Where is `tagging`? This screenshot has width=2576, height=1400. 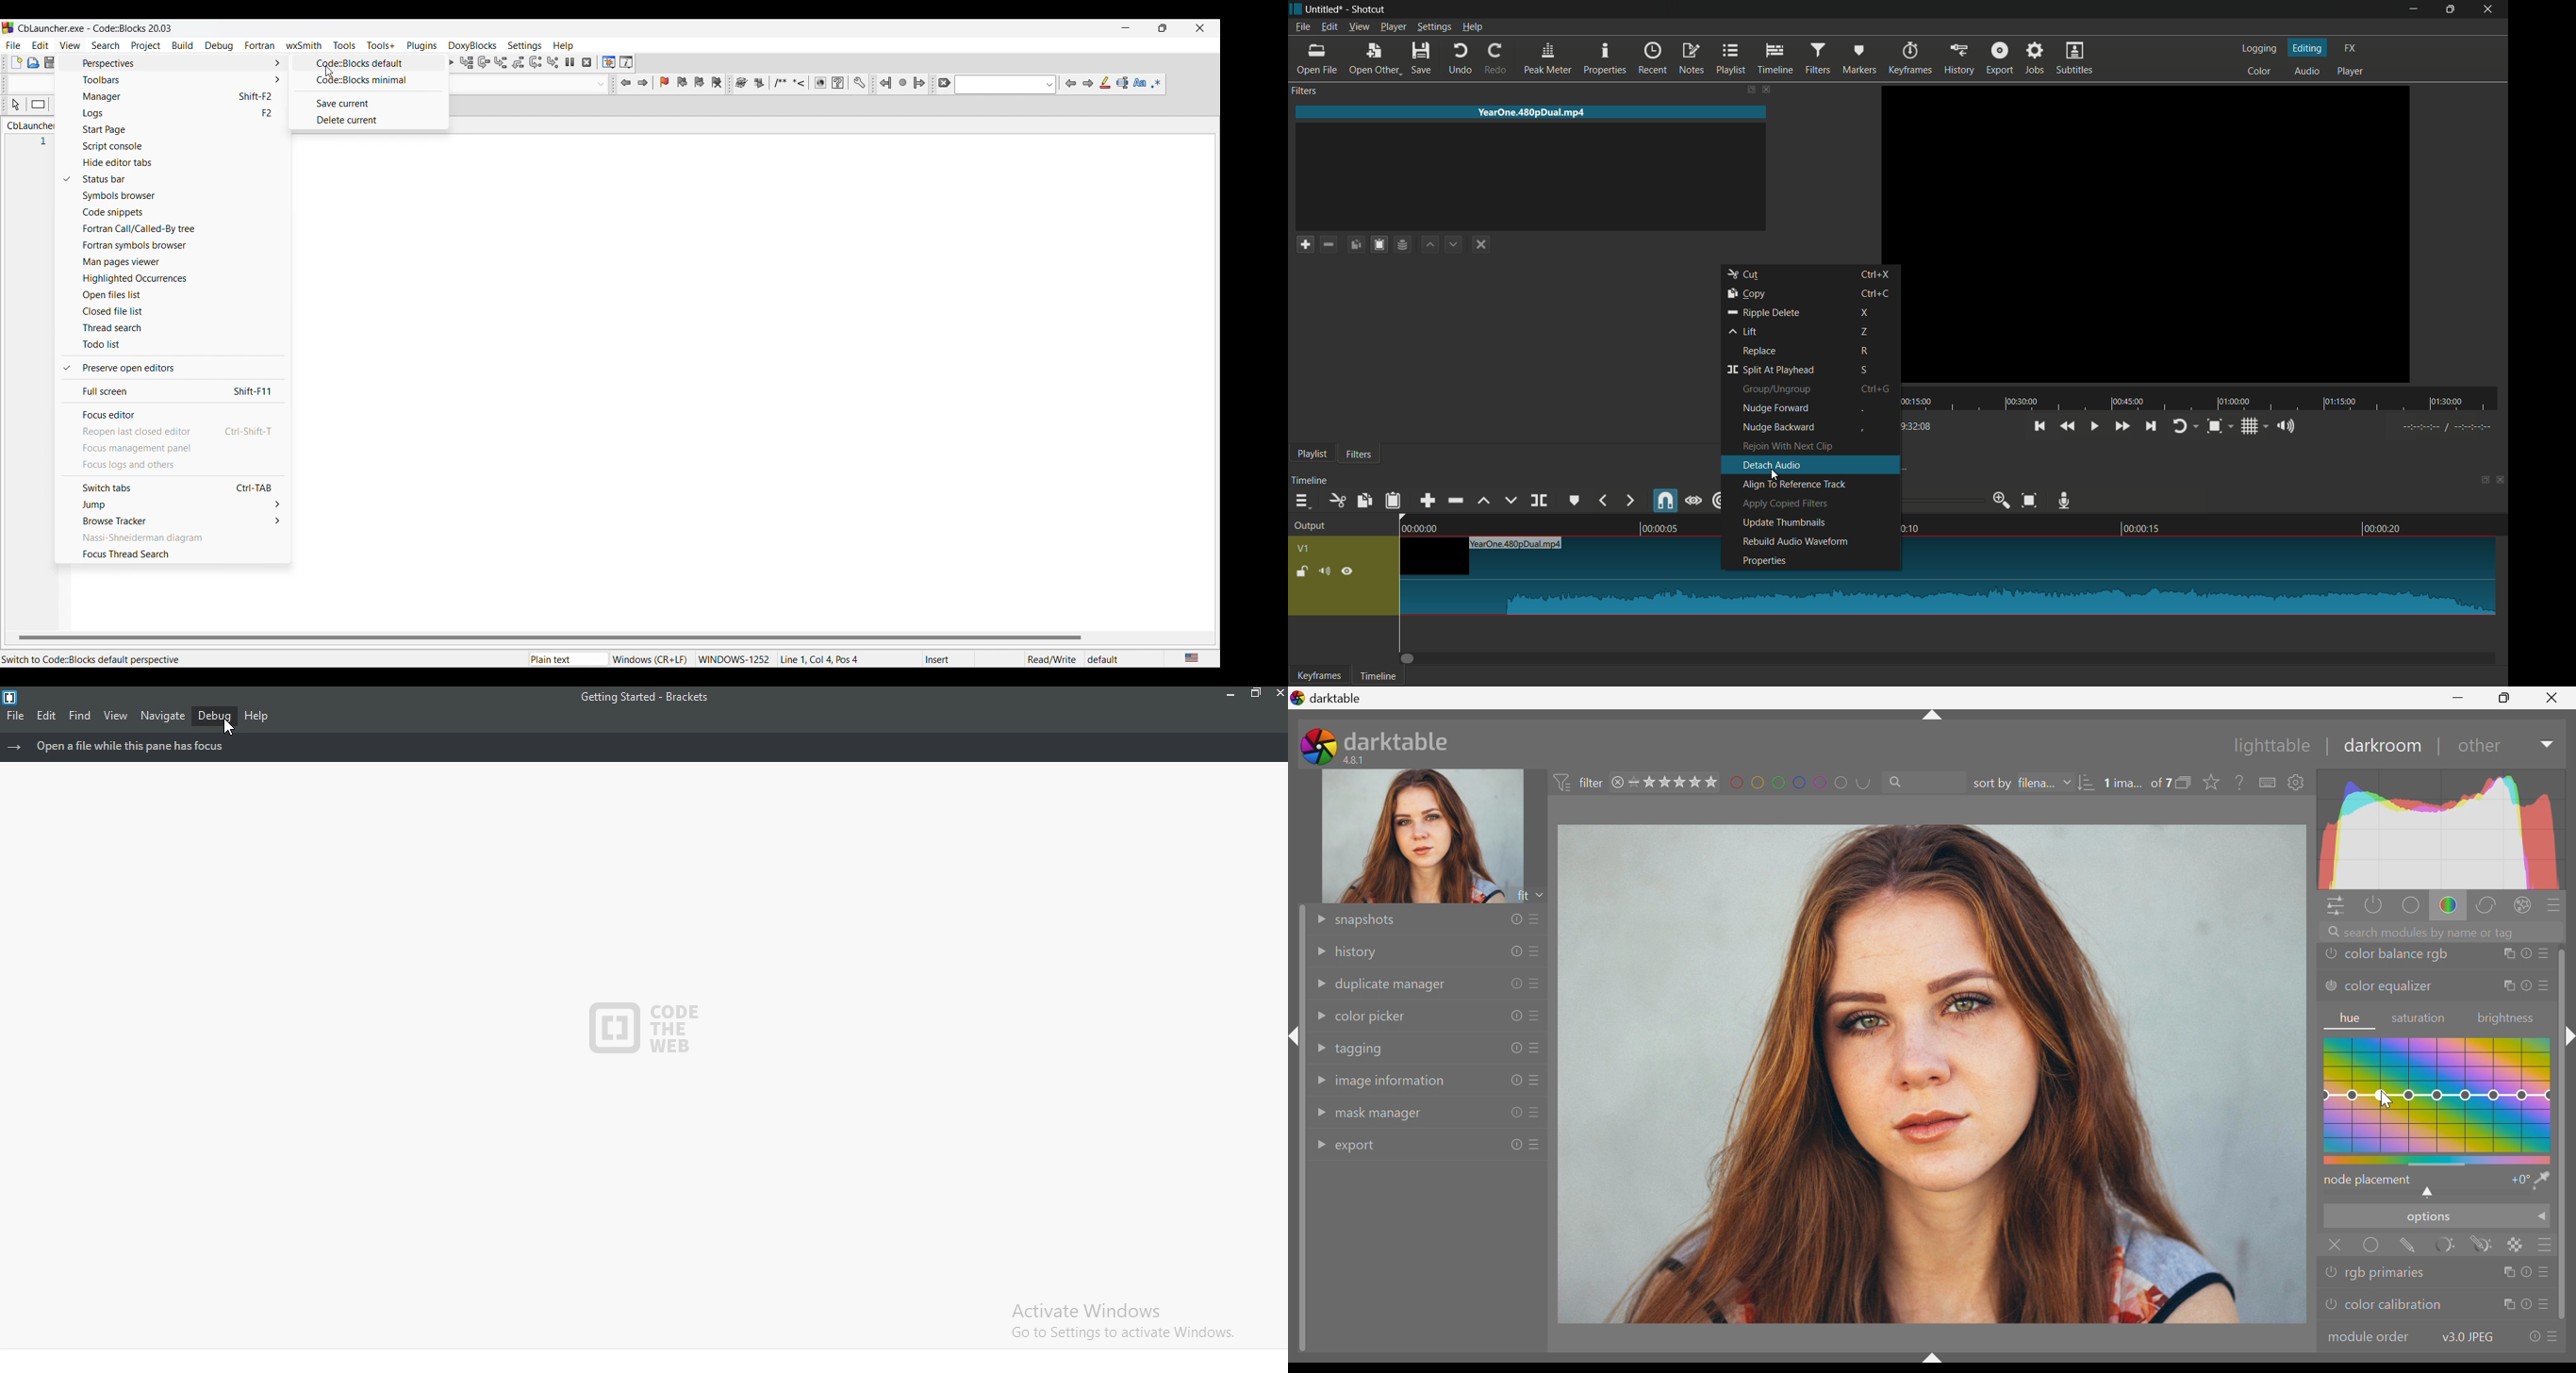
tagging is located at coordinates (1361, 1049).